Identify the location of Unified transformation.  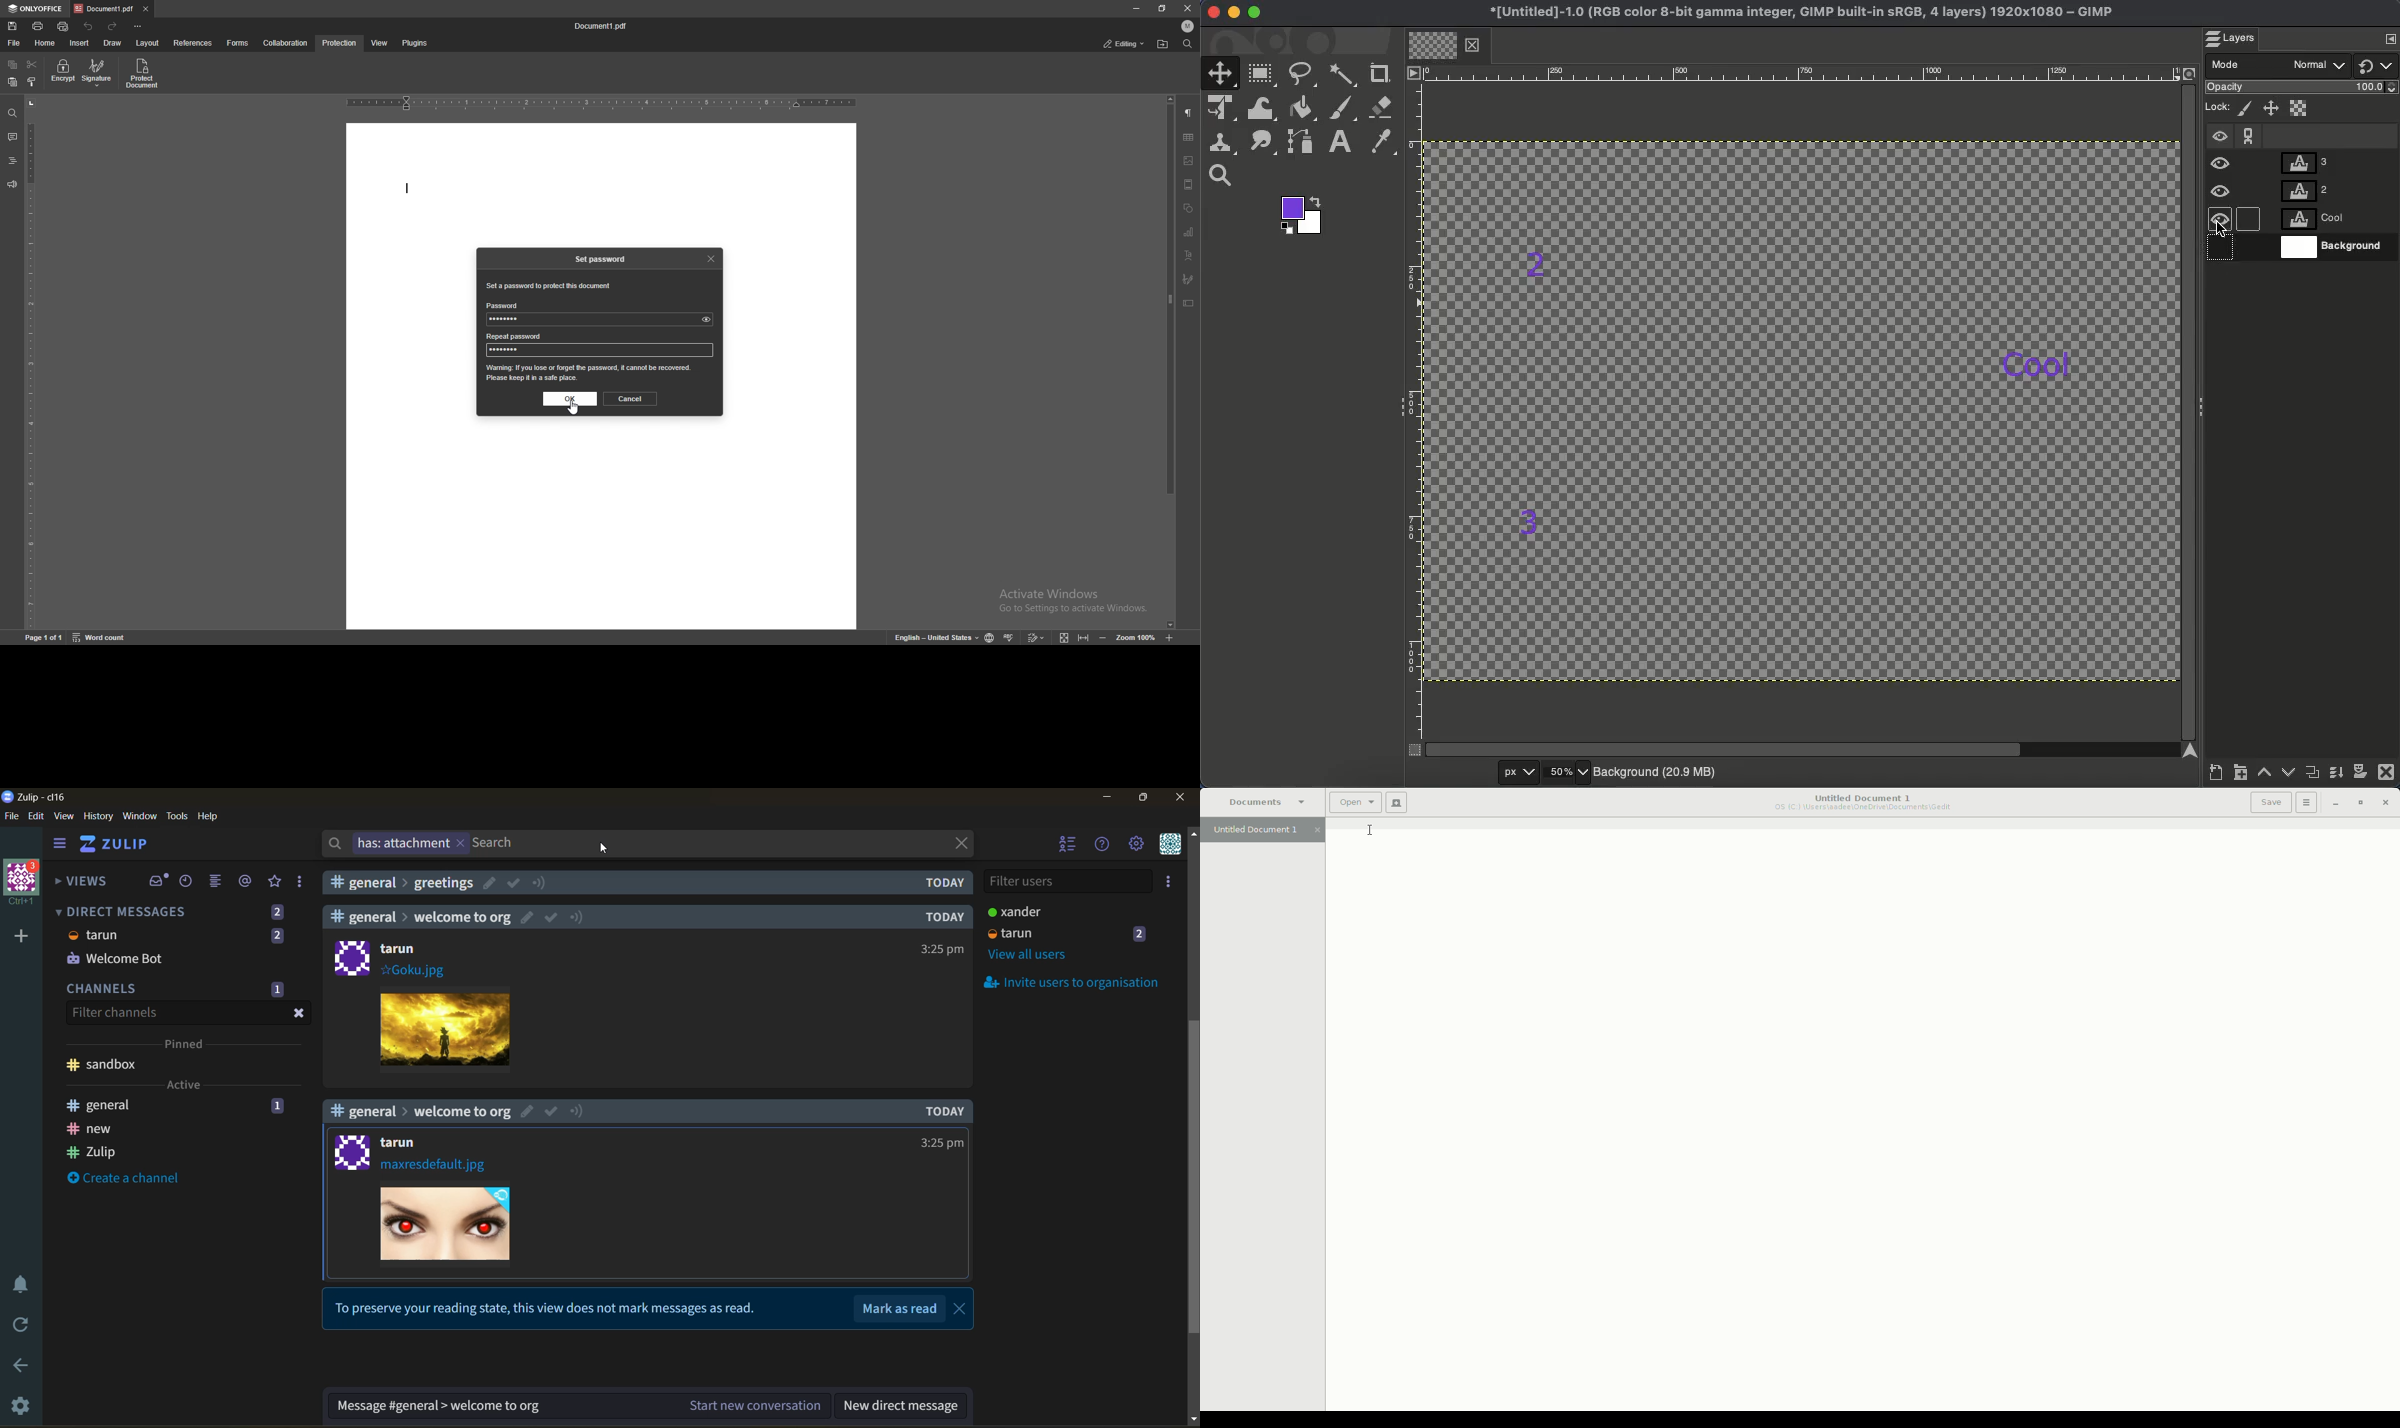
(1224, 109).